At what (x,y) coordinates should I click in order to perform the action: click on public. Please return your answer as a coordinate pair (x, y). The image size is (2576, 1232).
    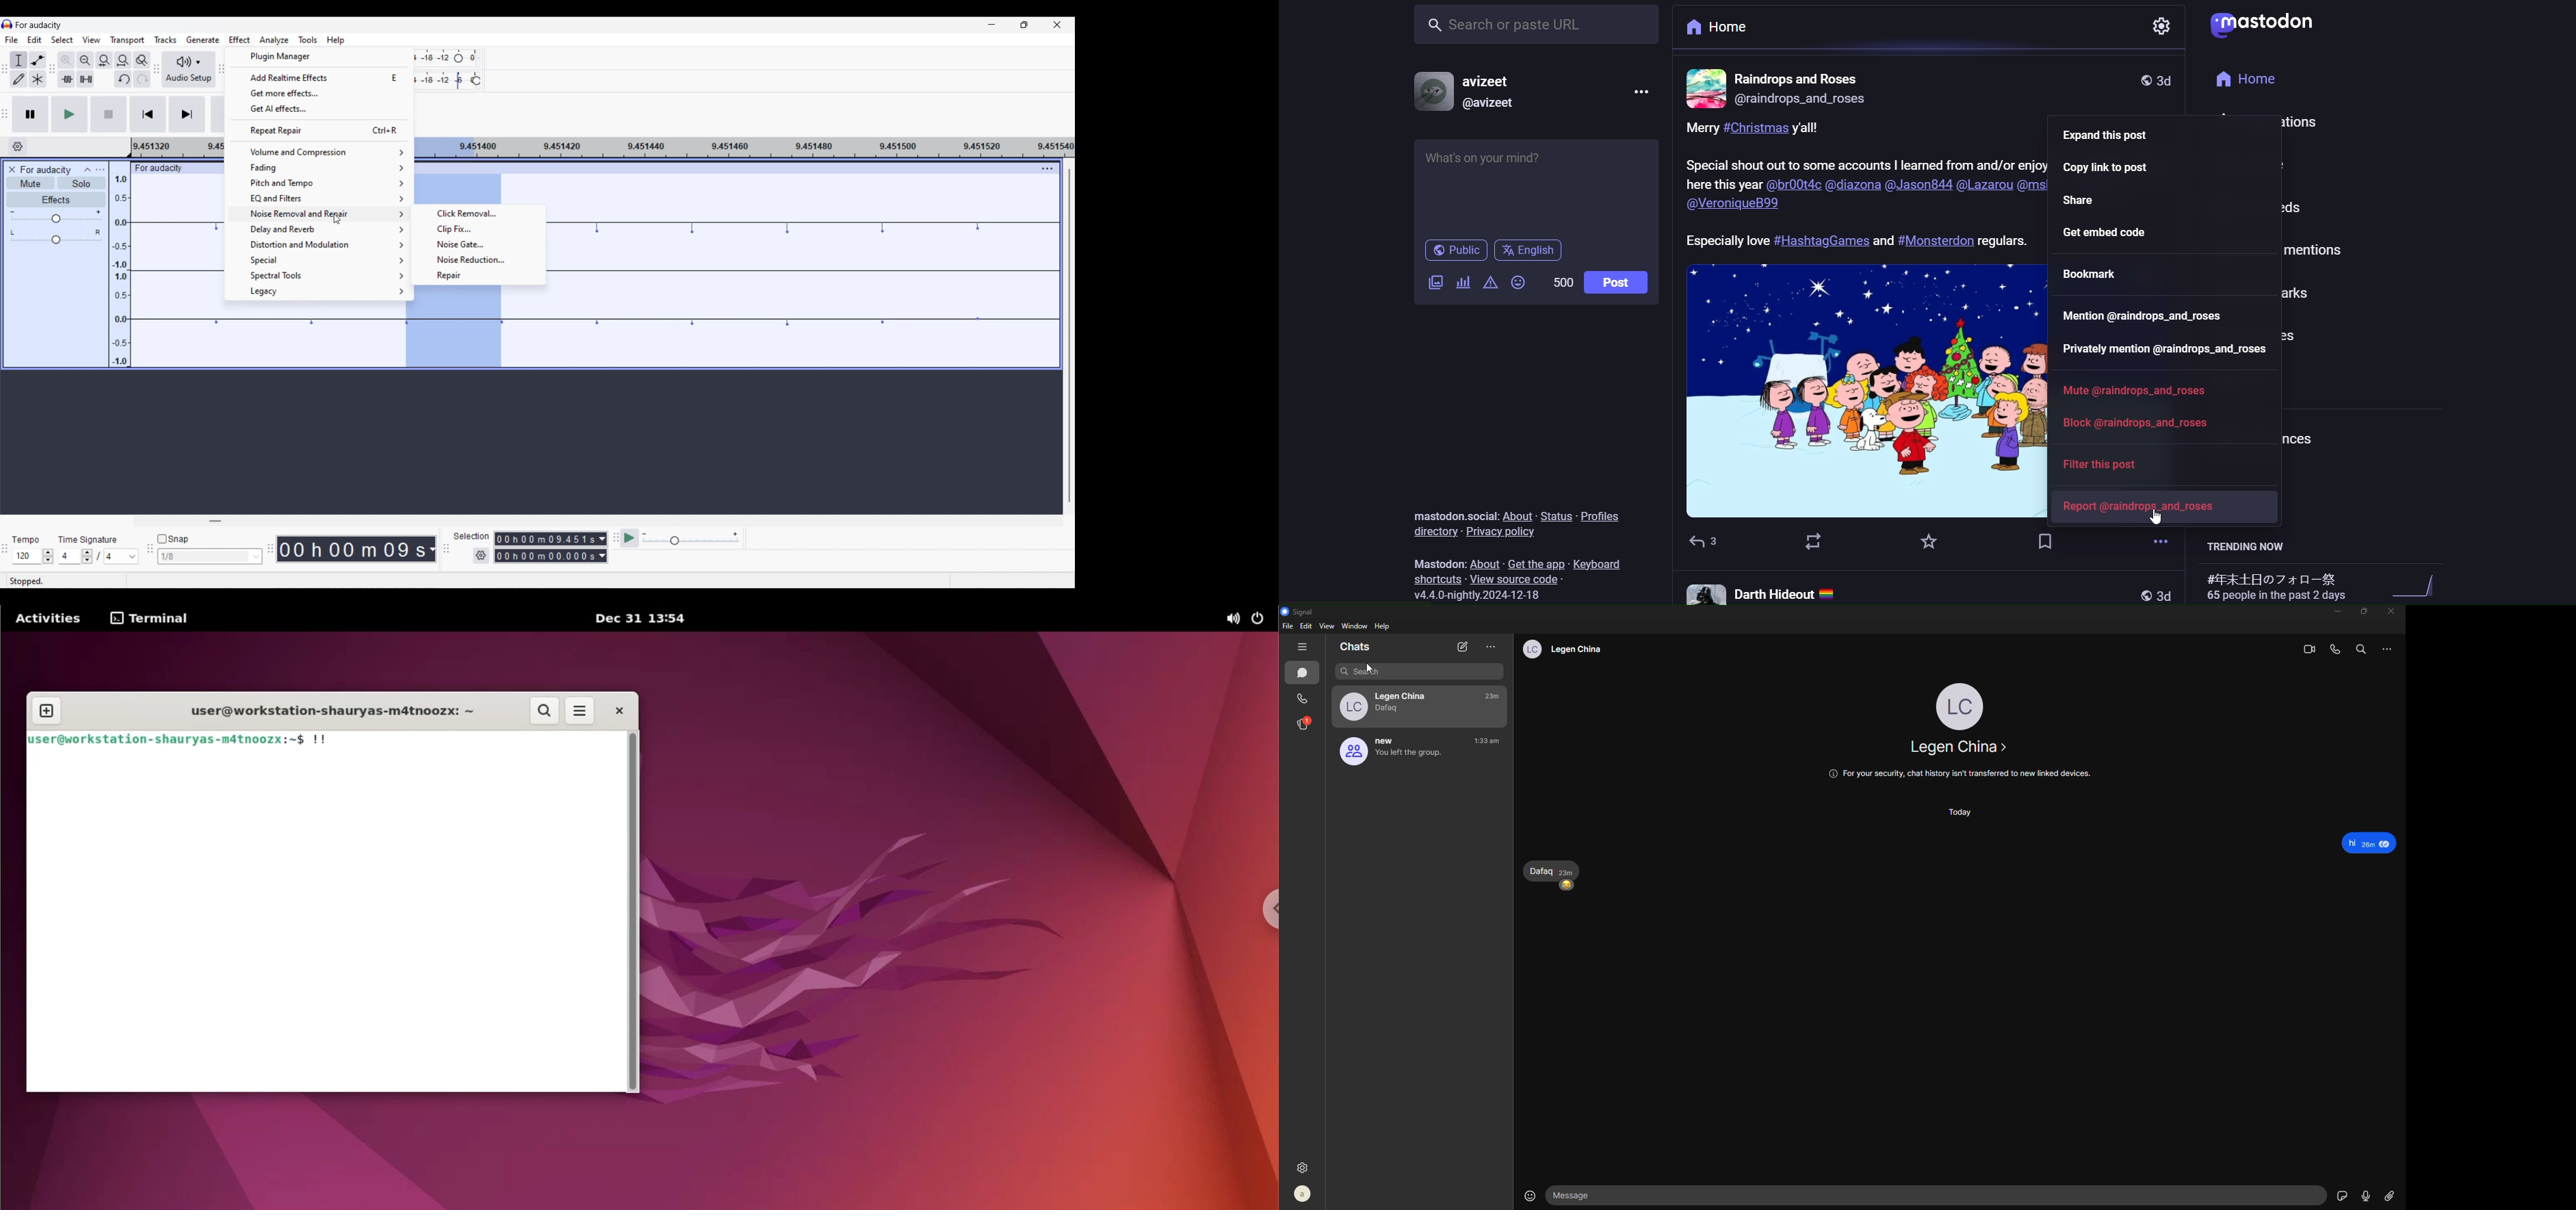
    Looking at the image, I should click on (1454, 250).